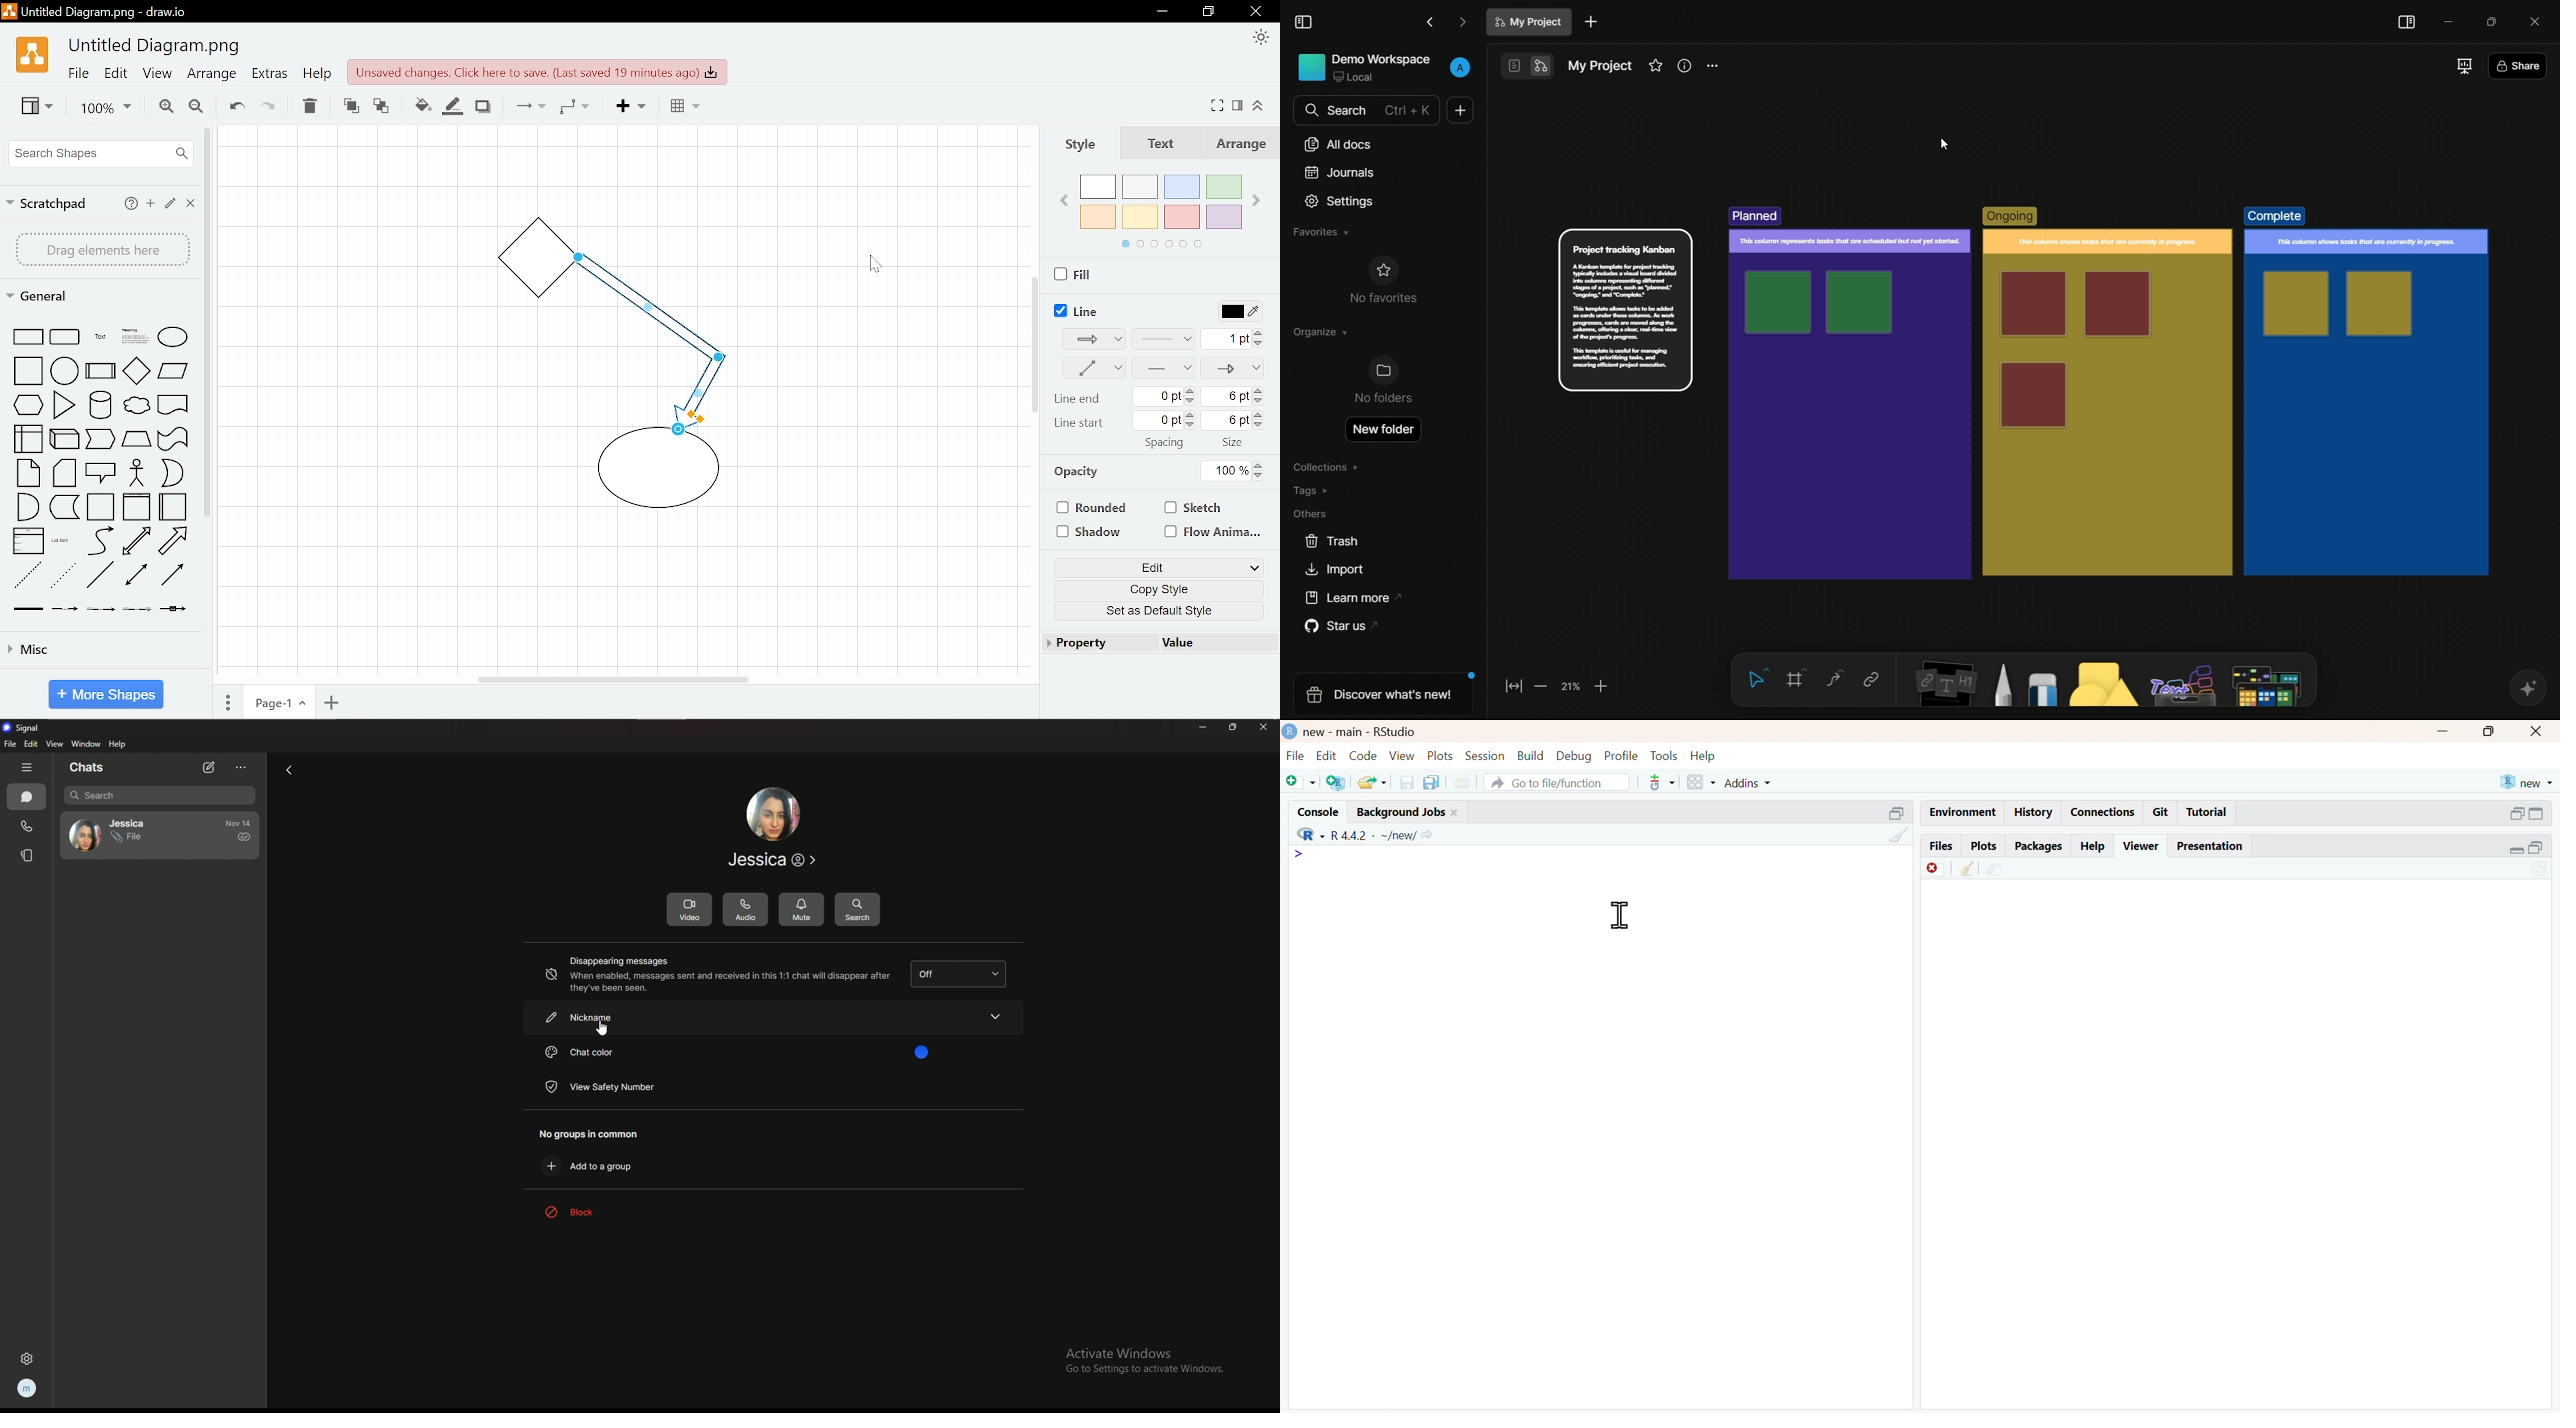 This screenshot has height=1428, width=2576. Describe the element at coordinates (1659, 782) in the screenshot. I see `version control` at that location.